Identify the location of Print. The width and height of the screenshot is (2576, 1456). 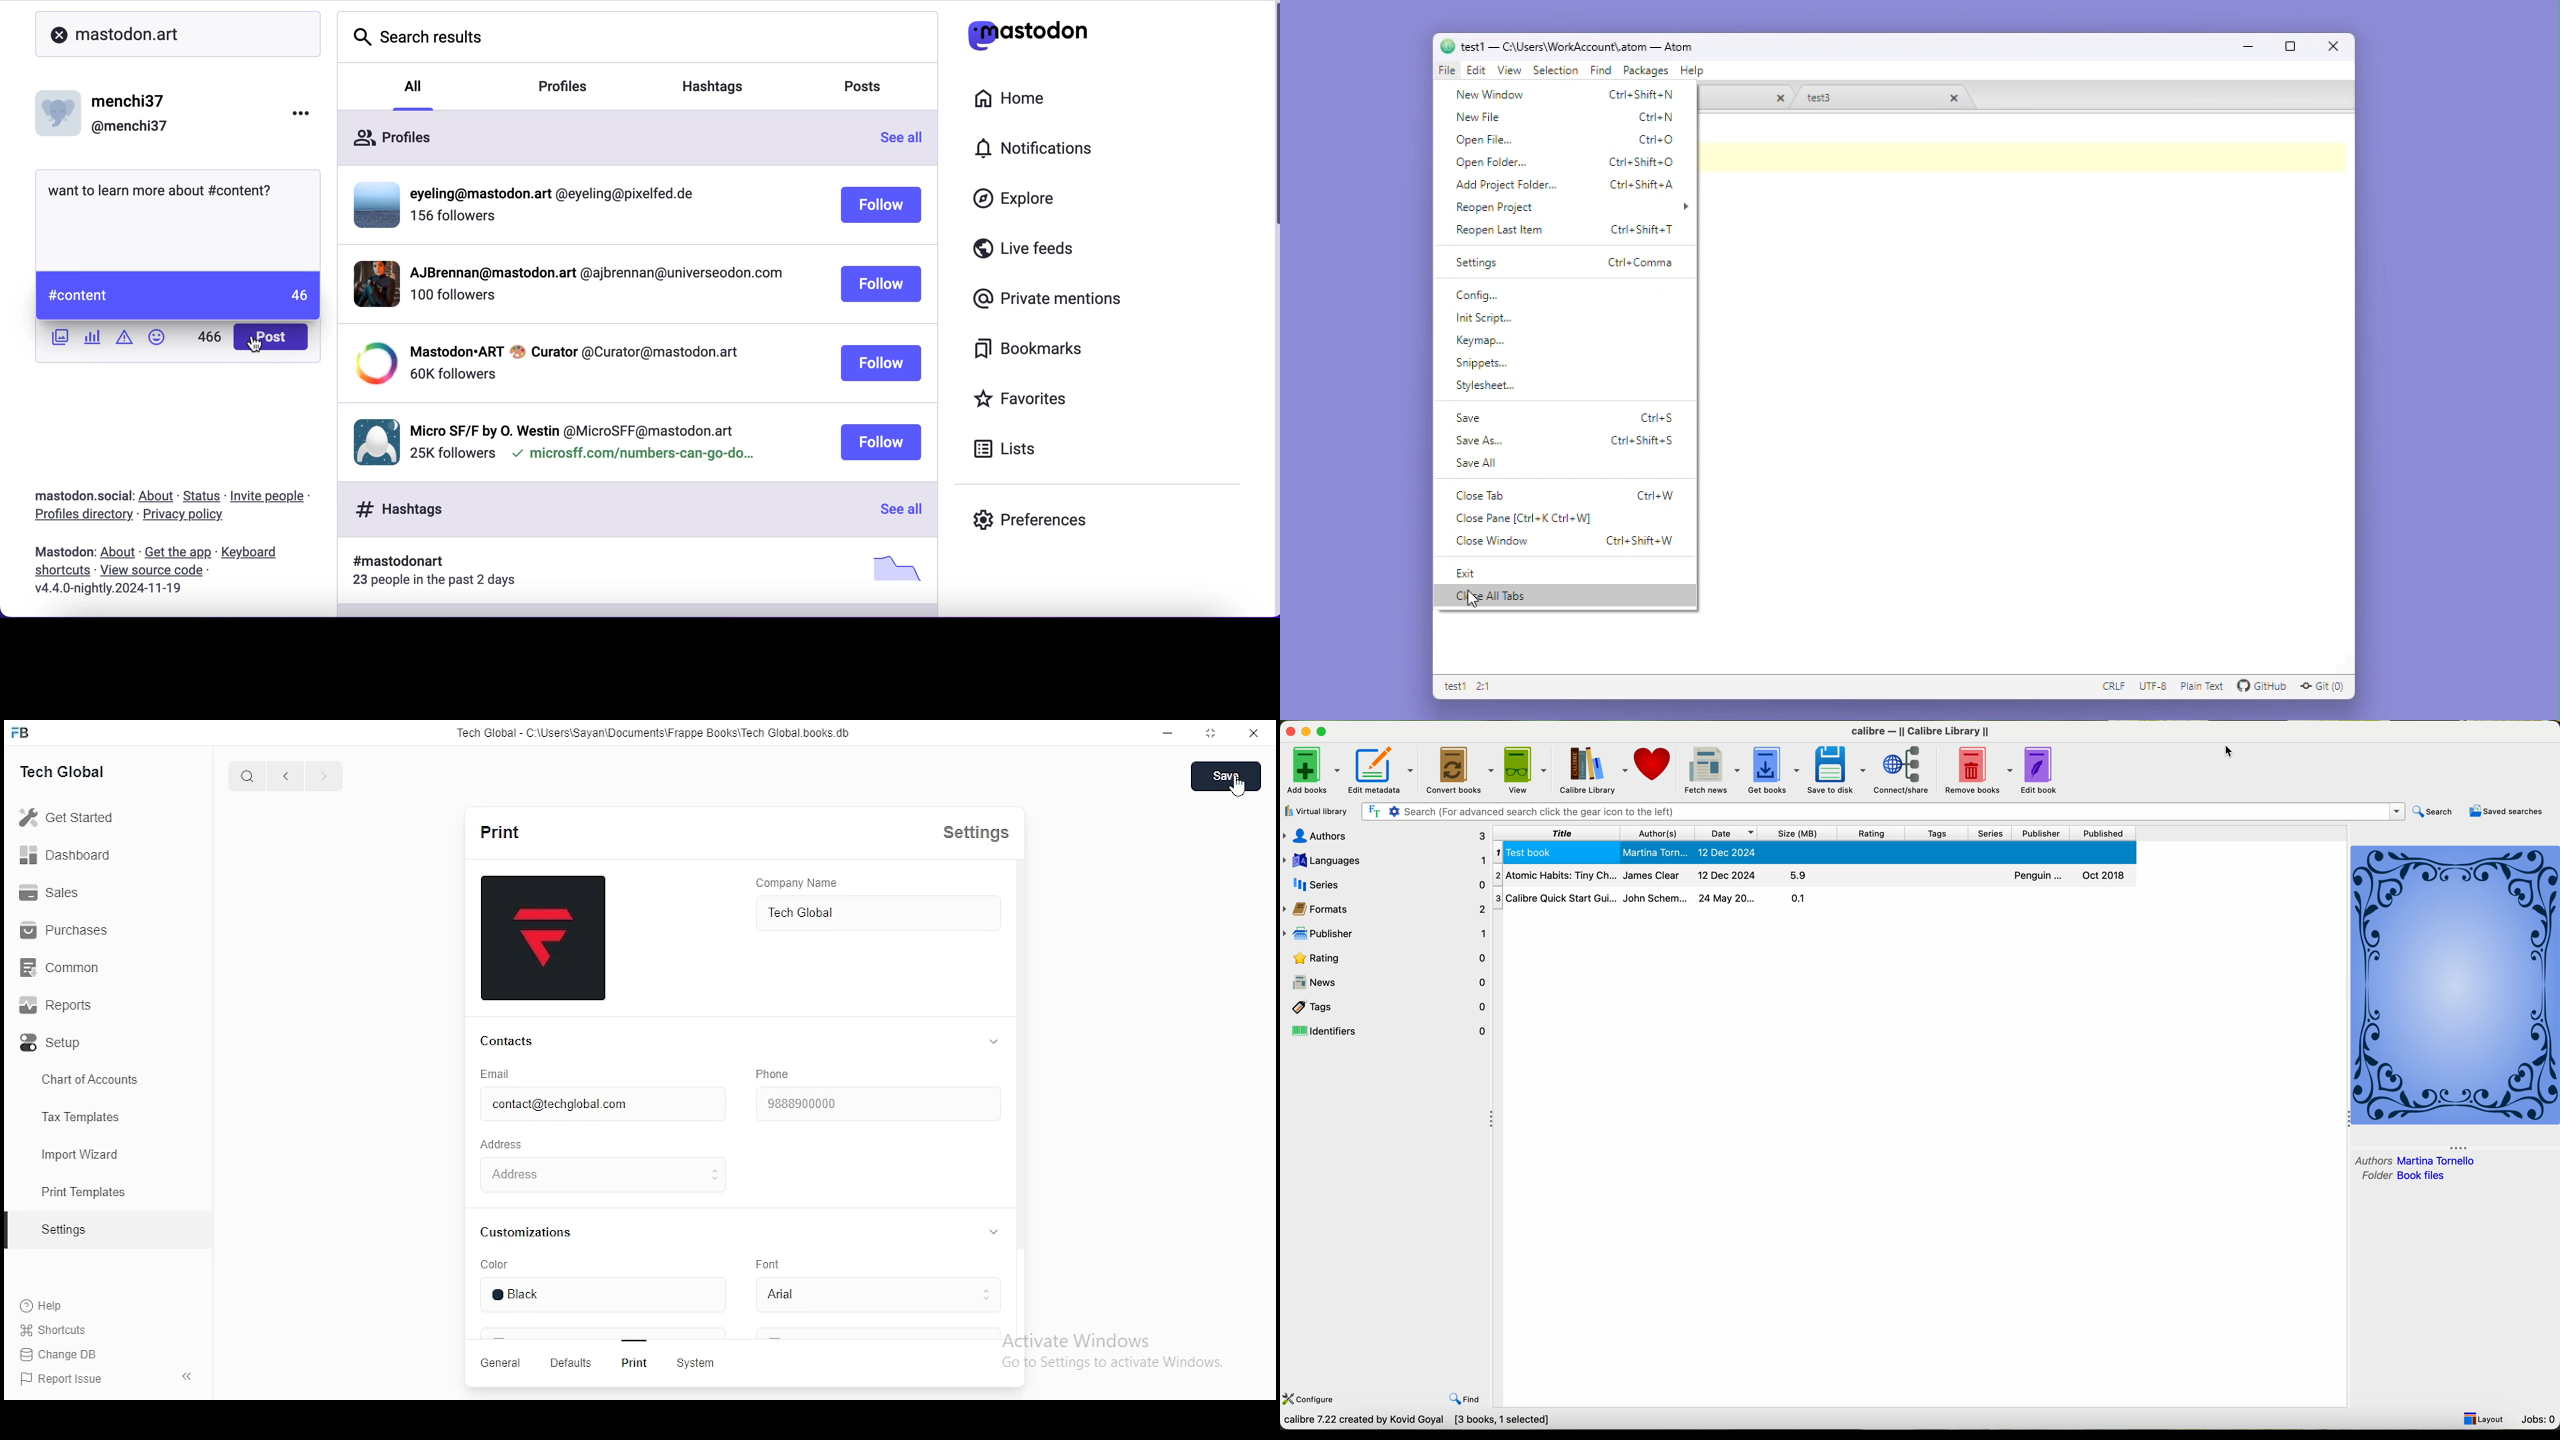
(496, 831).